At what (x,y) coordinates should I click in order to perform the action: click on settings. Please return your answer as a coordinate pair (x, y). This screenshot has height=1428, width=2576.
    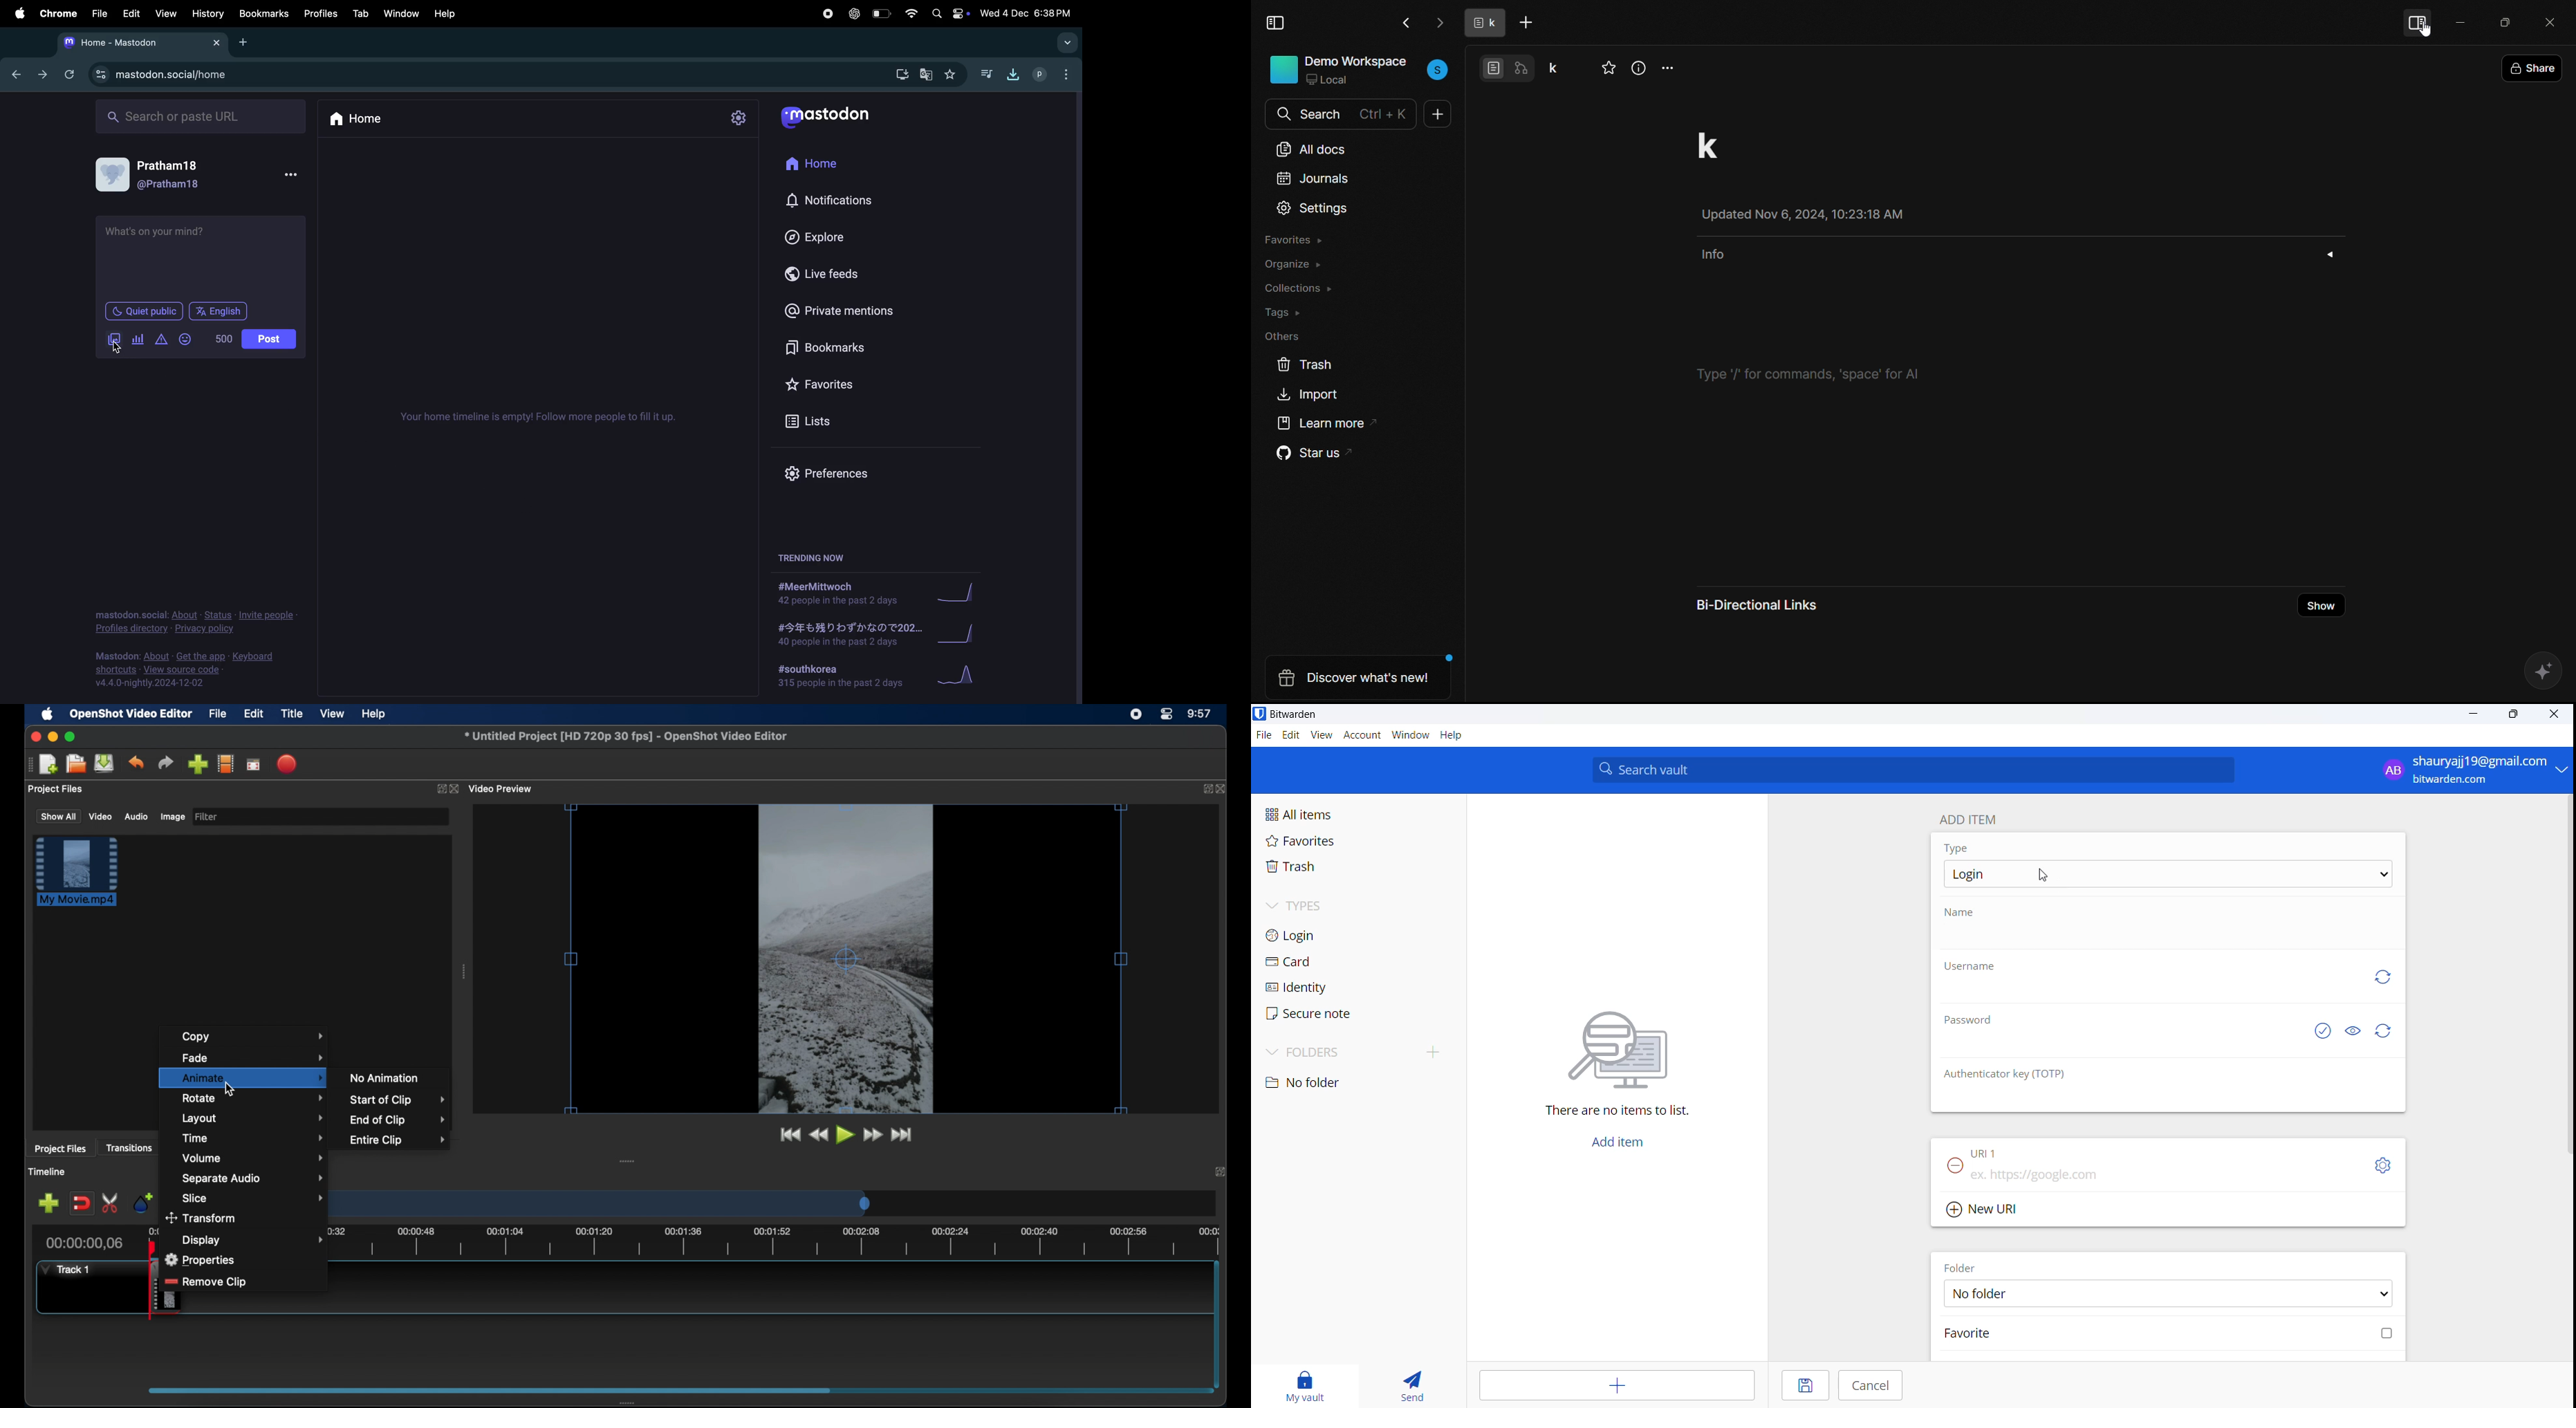
    Looking at the image, I should click on (1313, 209).